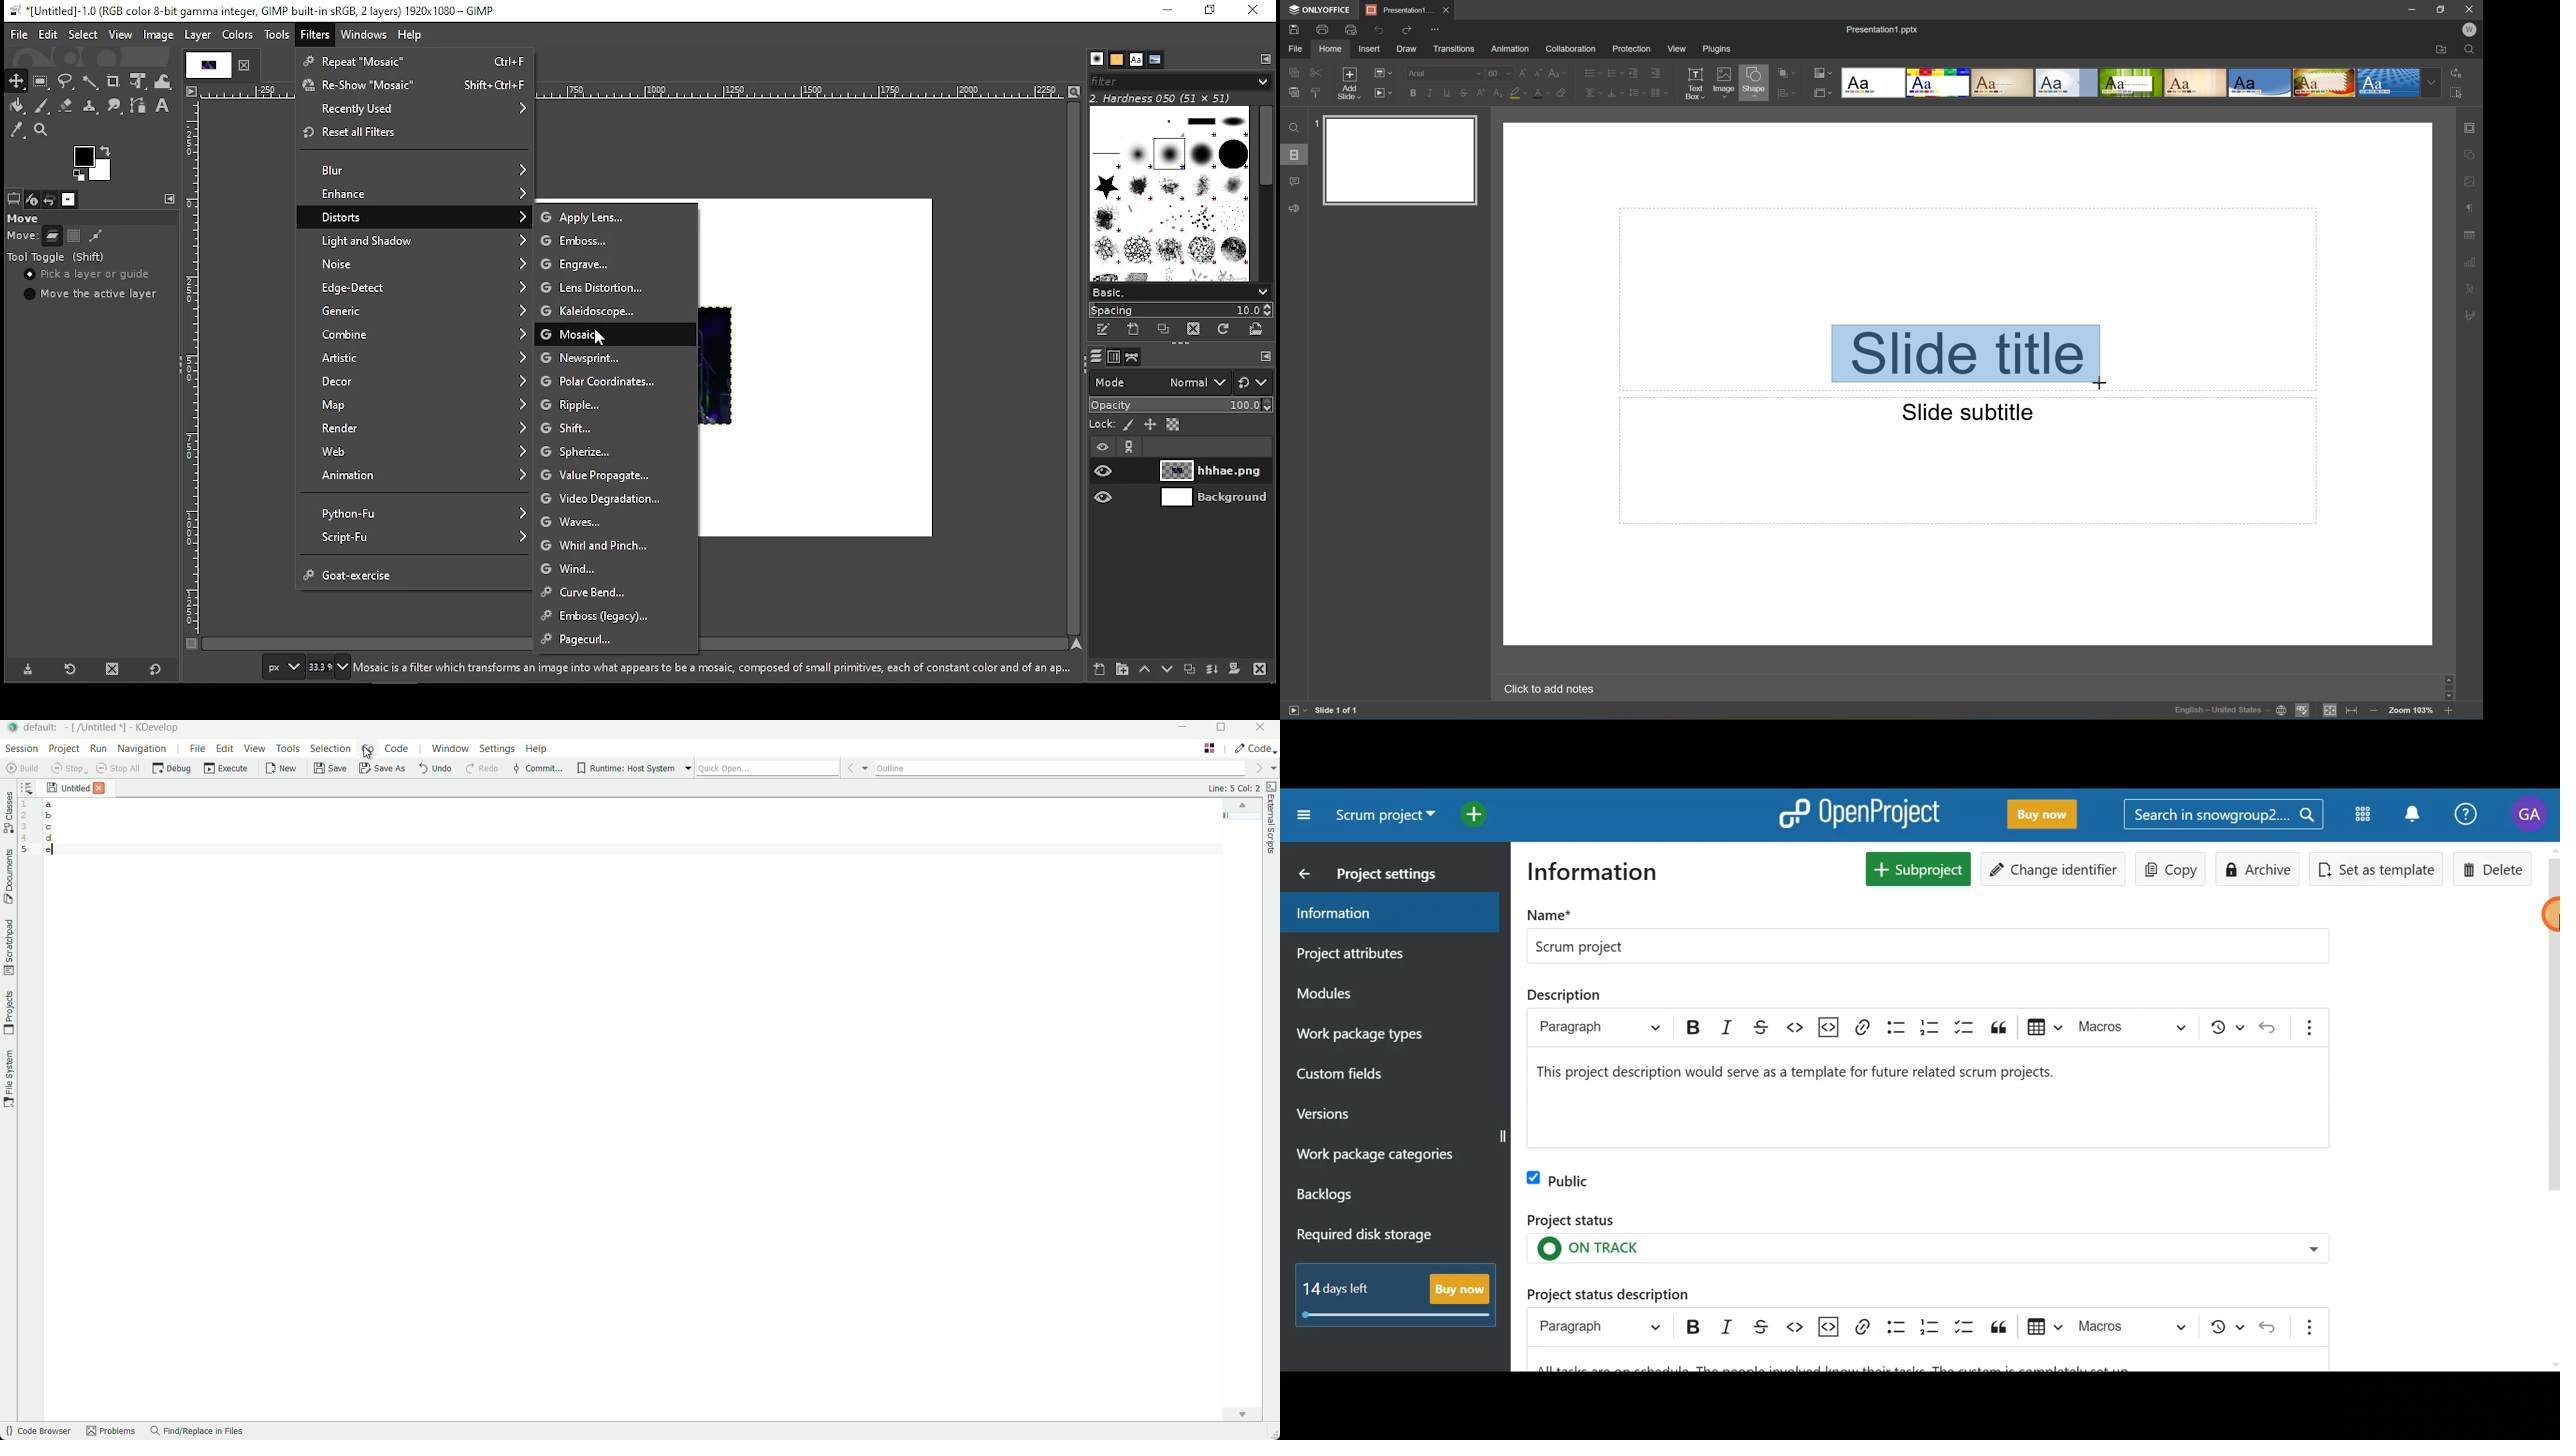 This screenshot has width=2576, height=1456. I want to click on enhance, so click(417, 194).